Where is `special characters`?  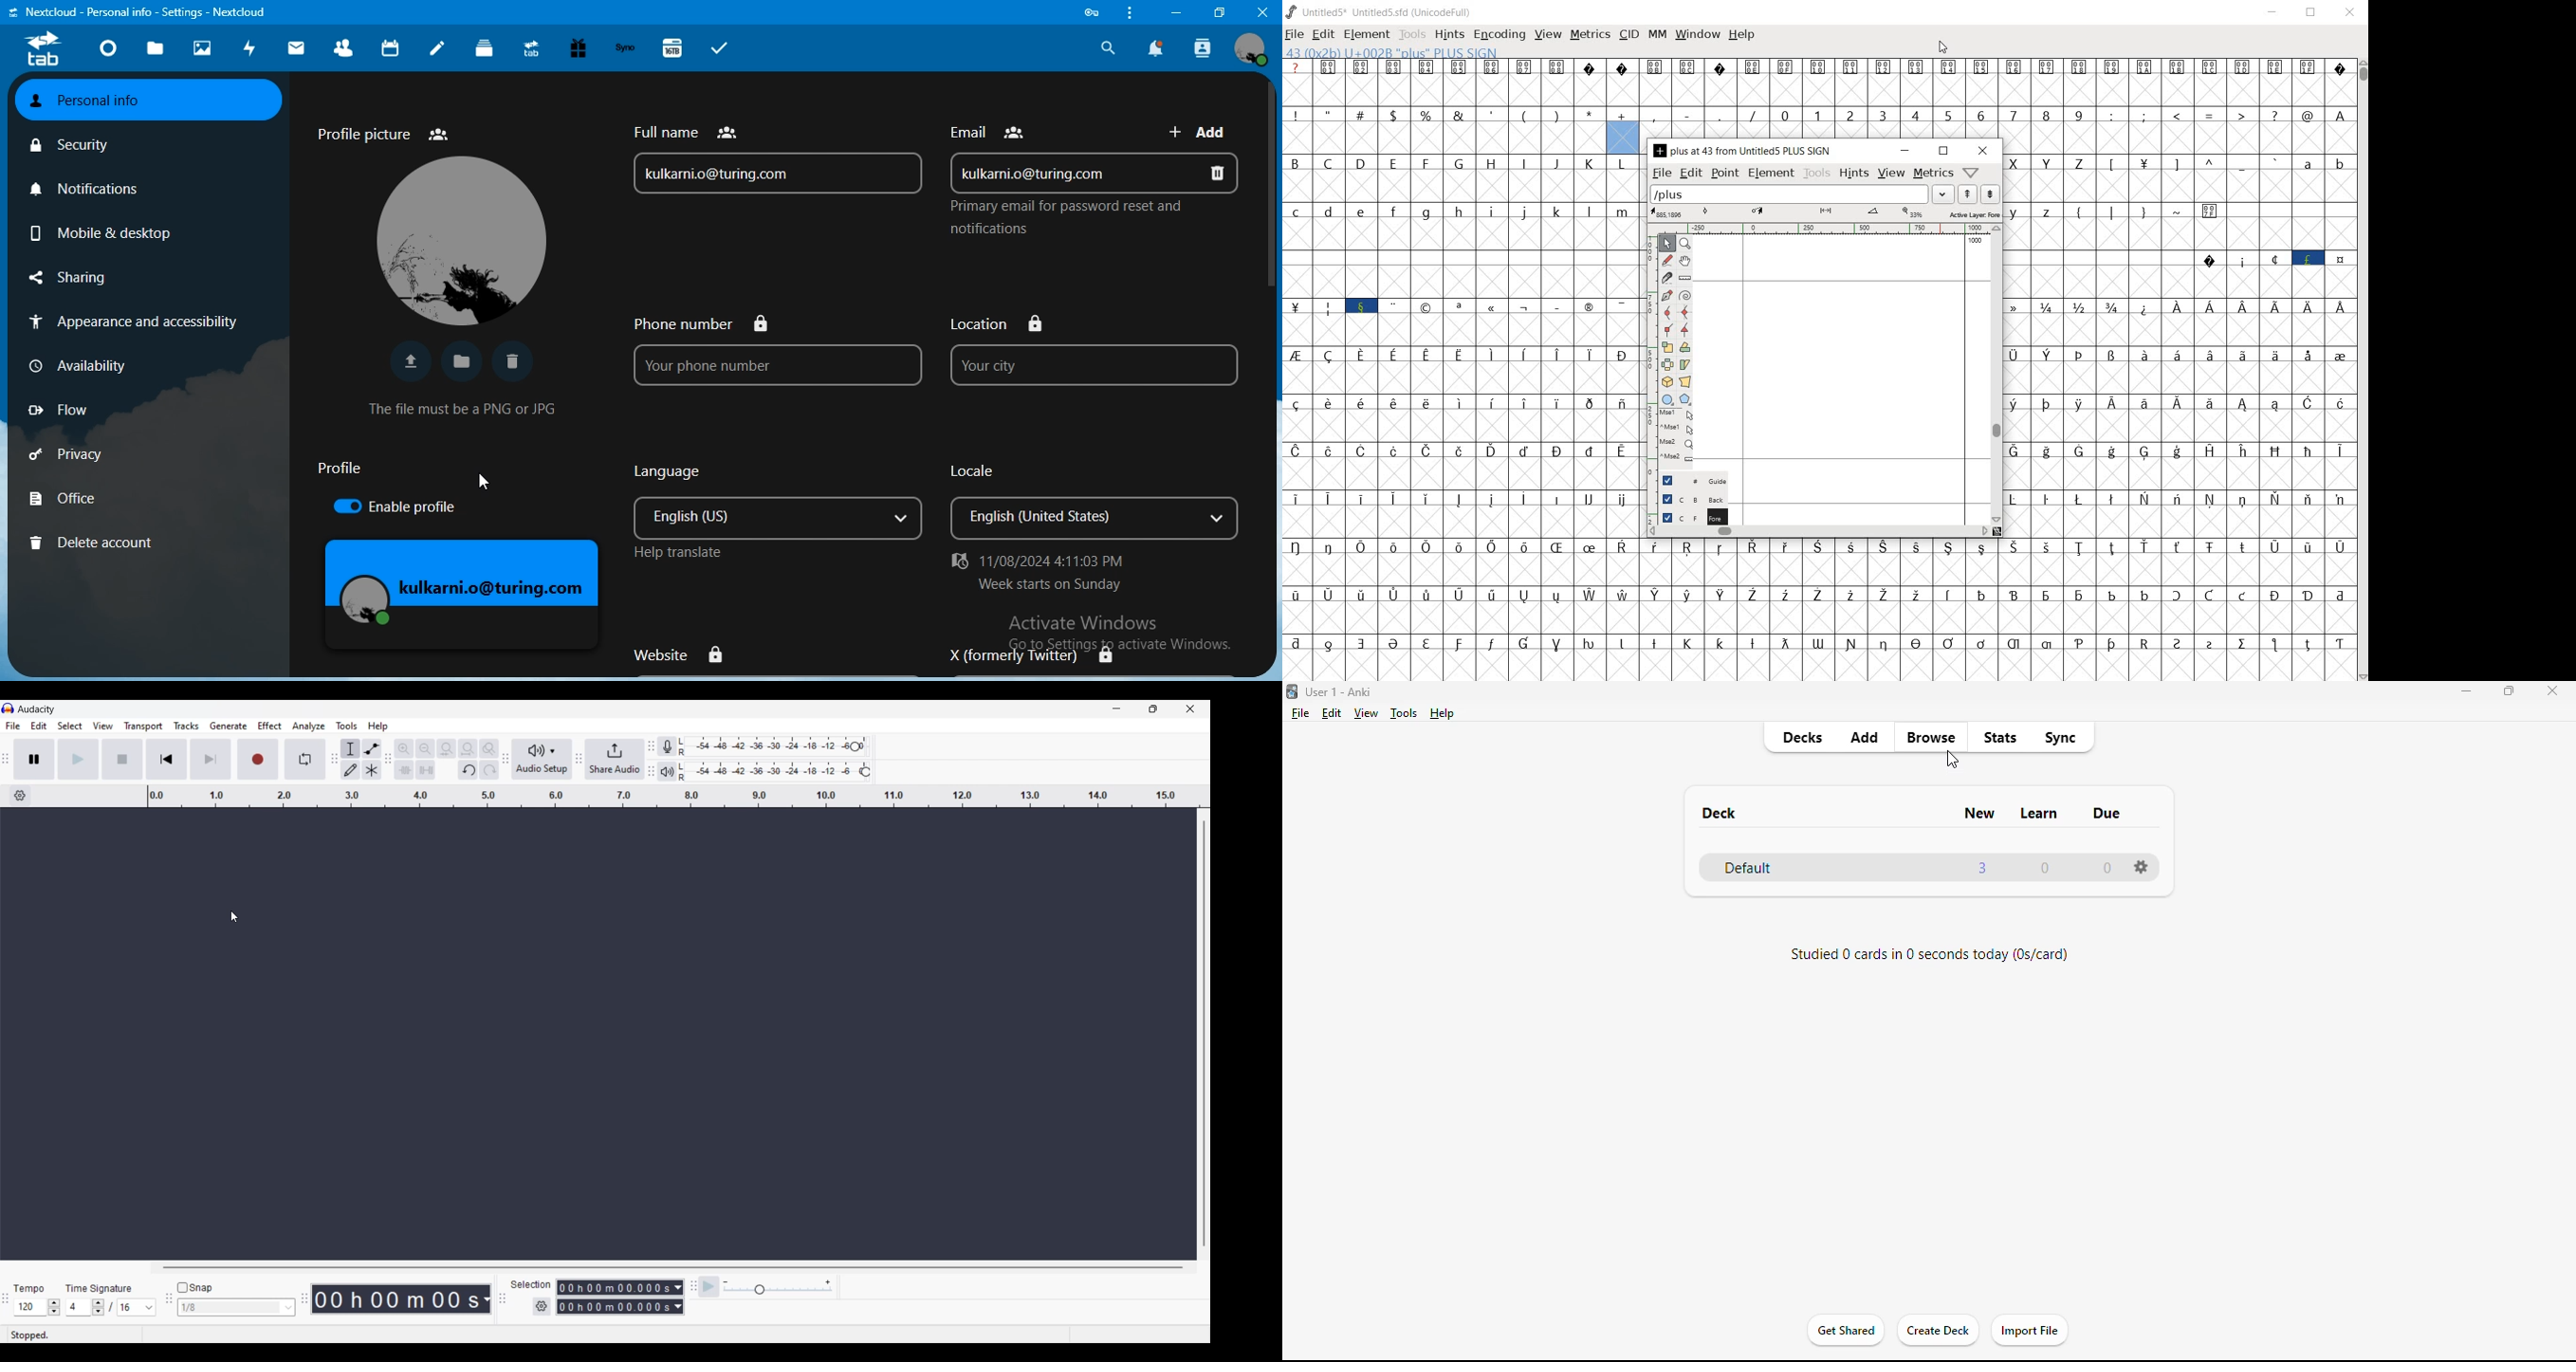
special characters is located at coordinates (1707, 125).